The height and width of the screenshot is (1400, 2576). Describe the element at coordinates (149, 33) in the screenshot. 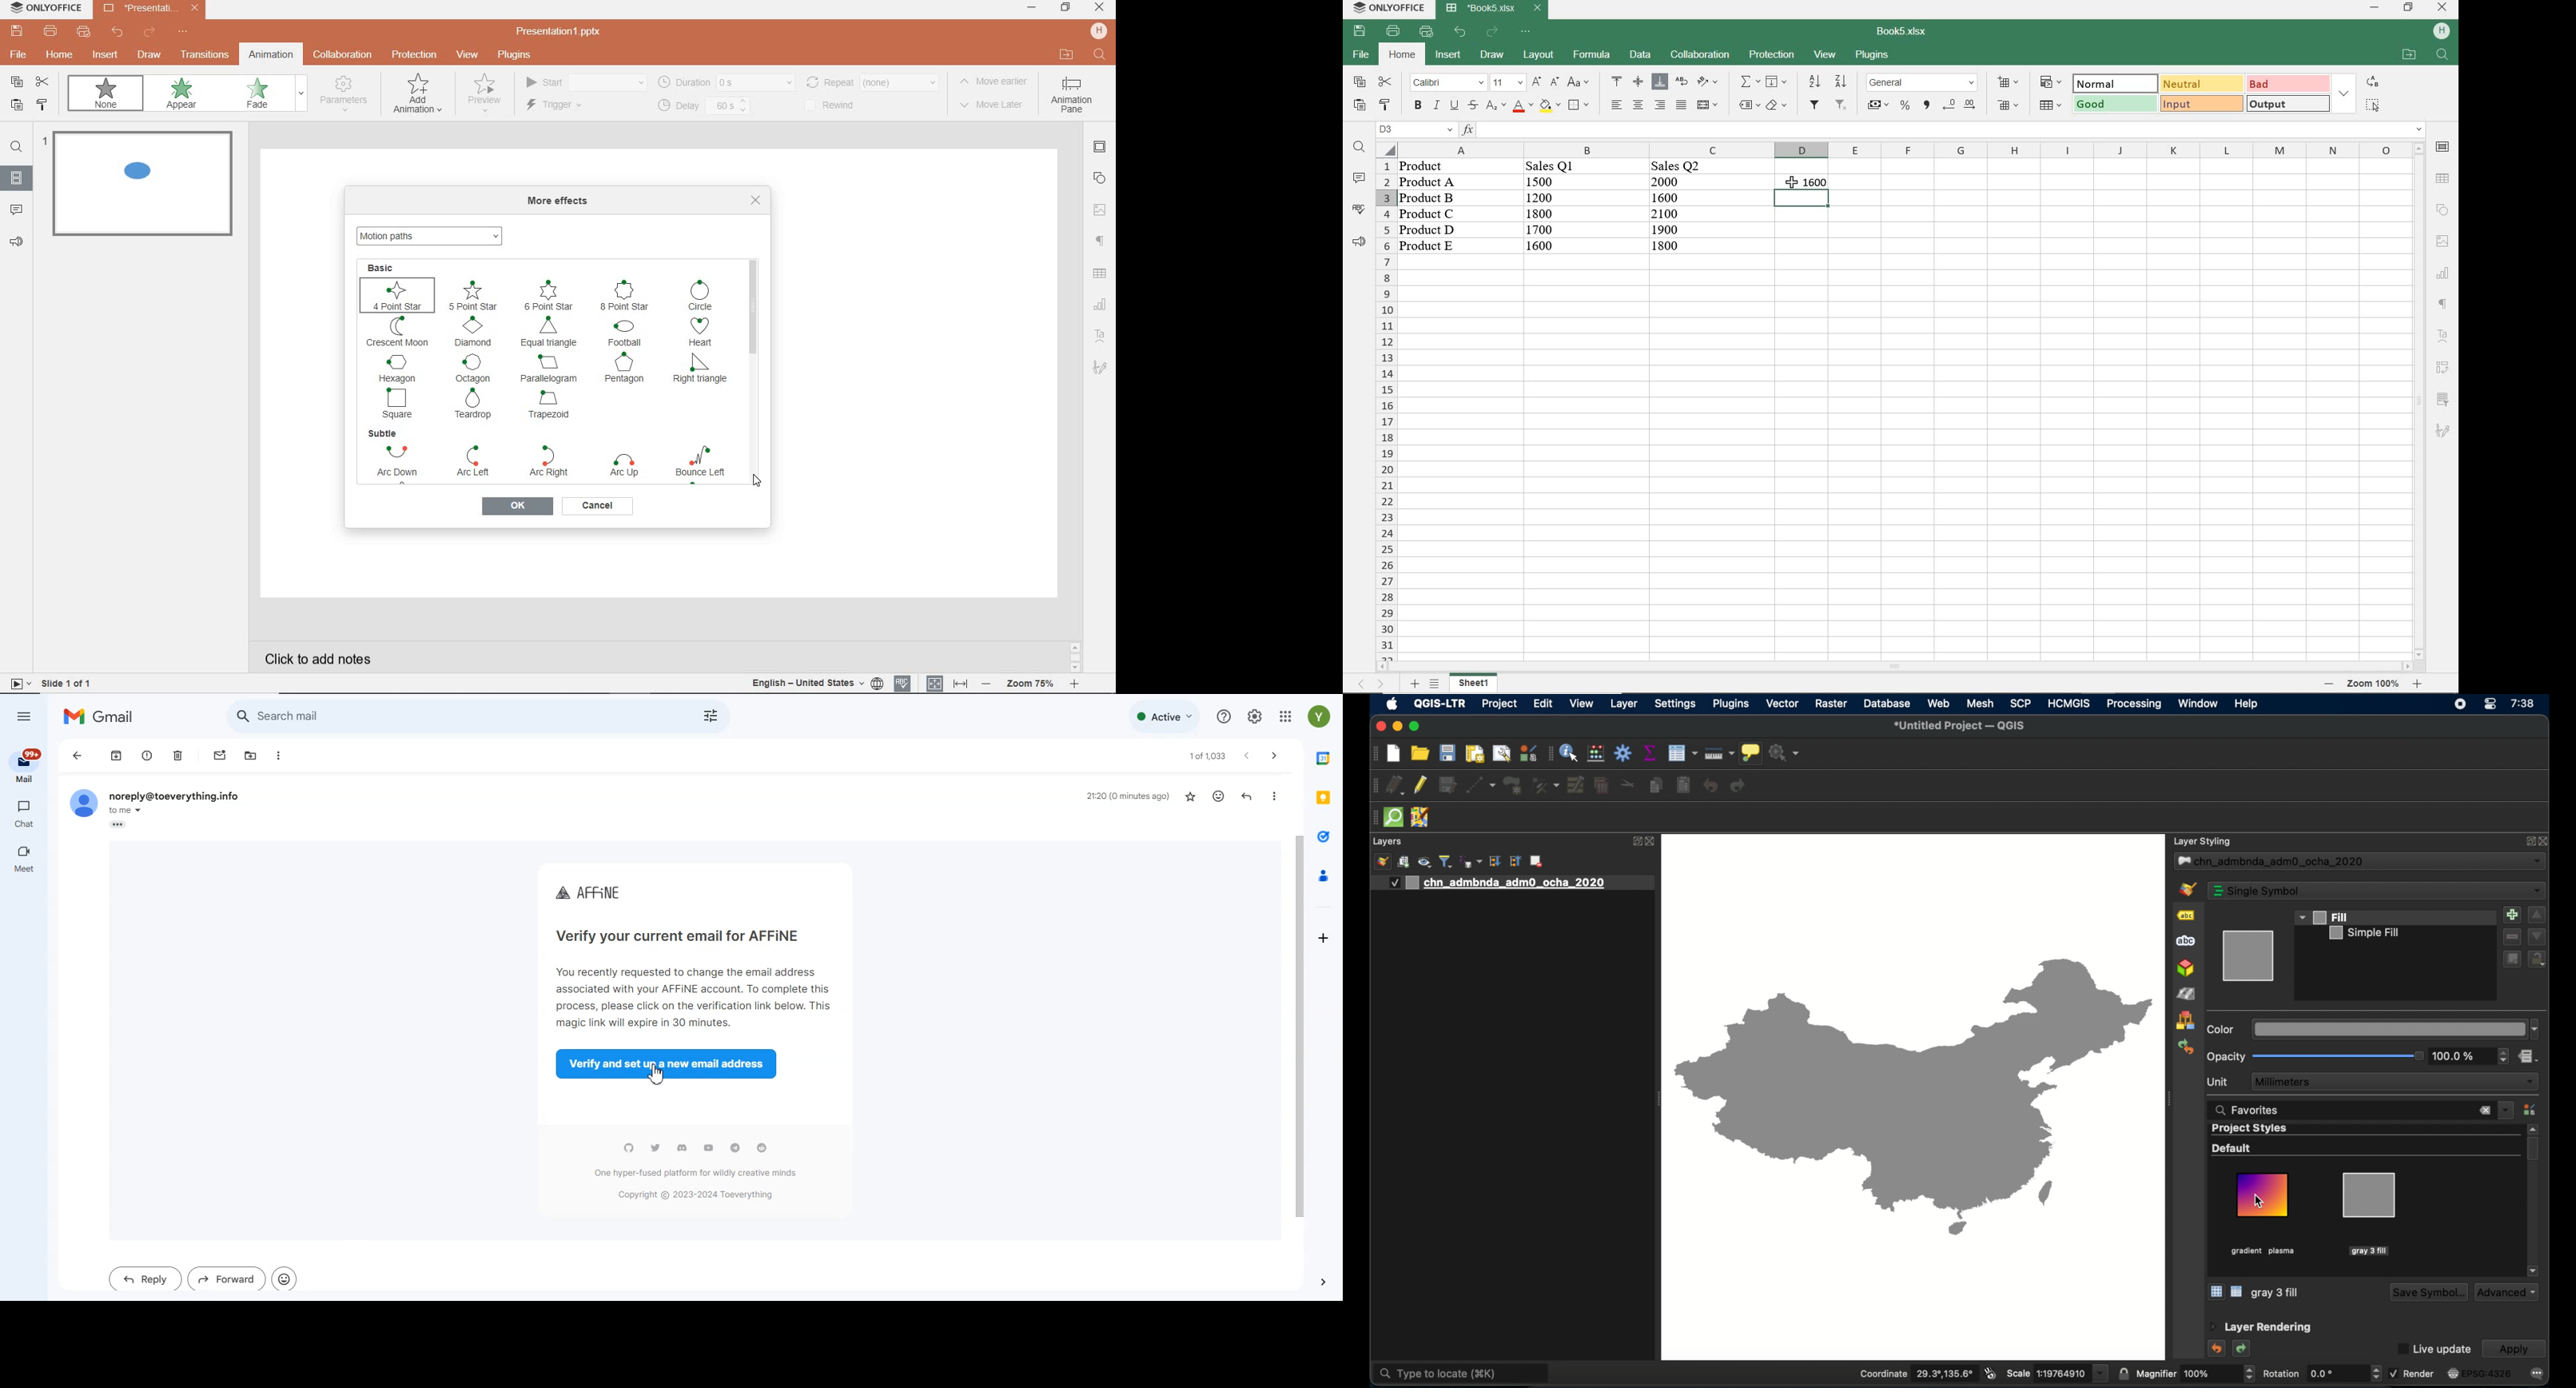

I see `redo` at that location.